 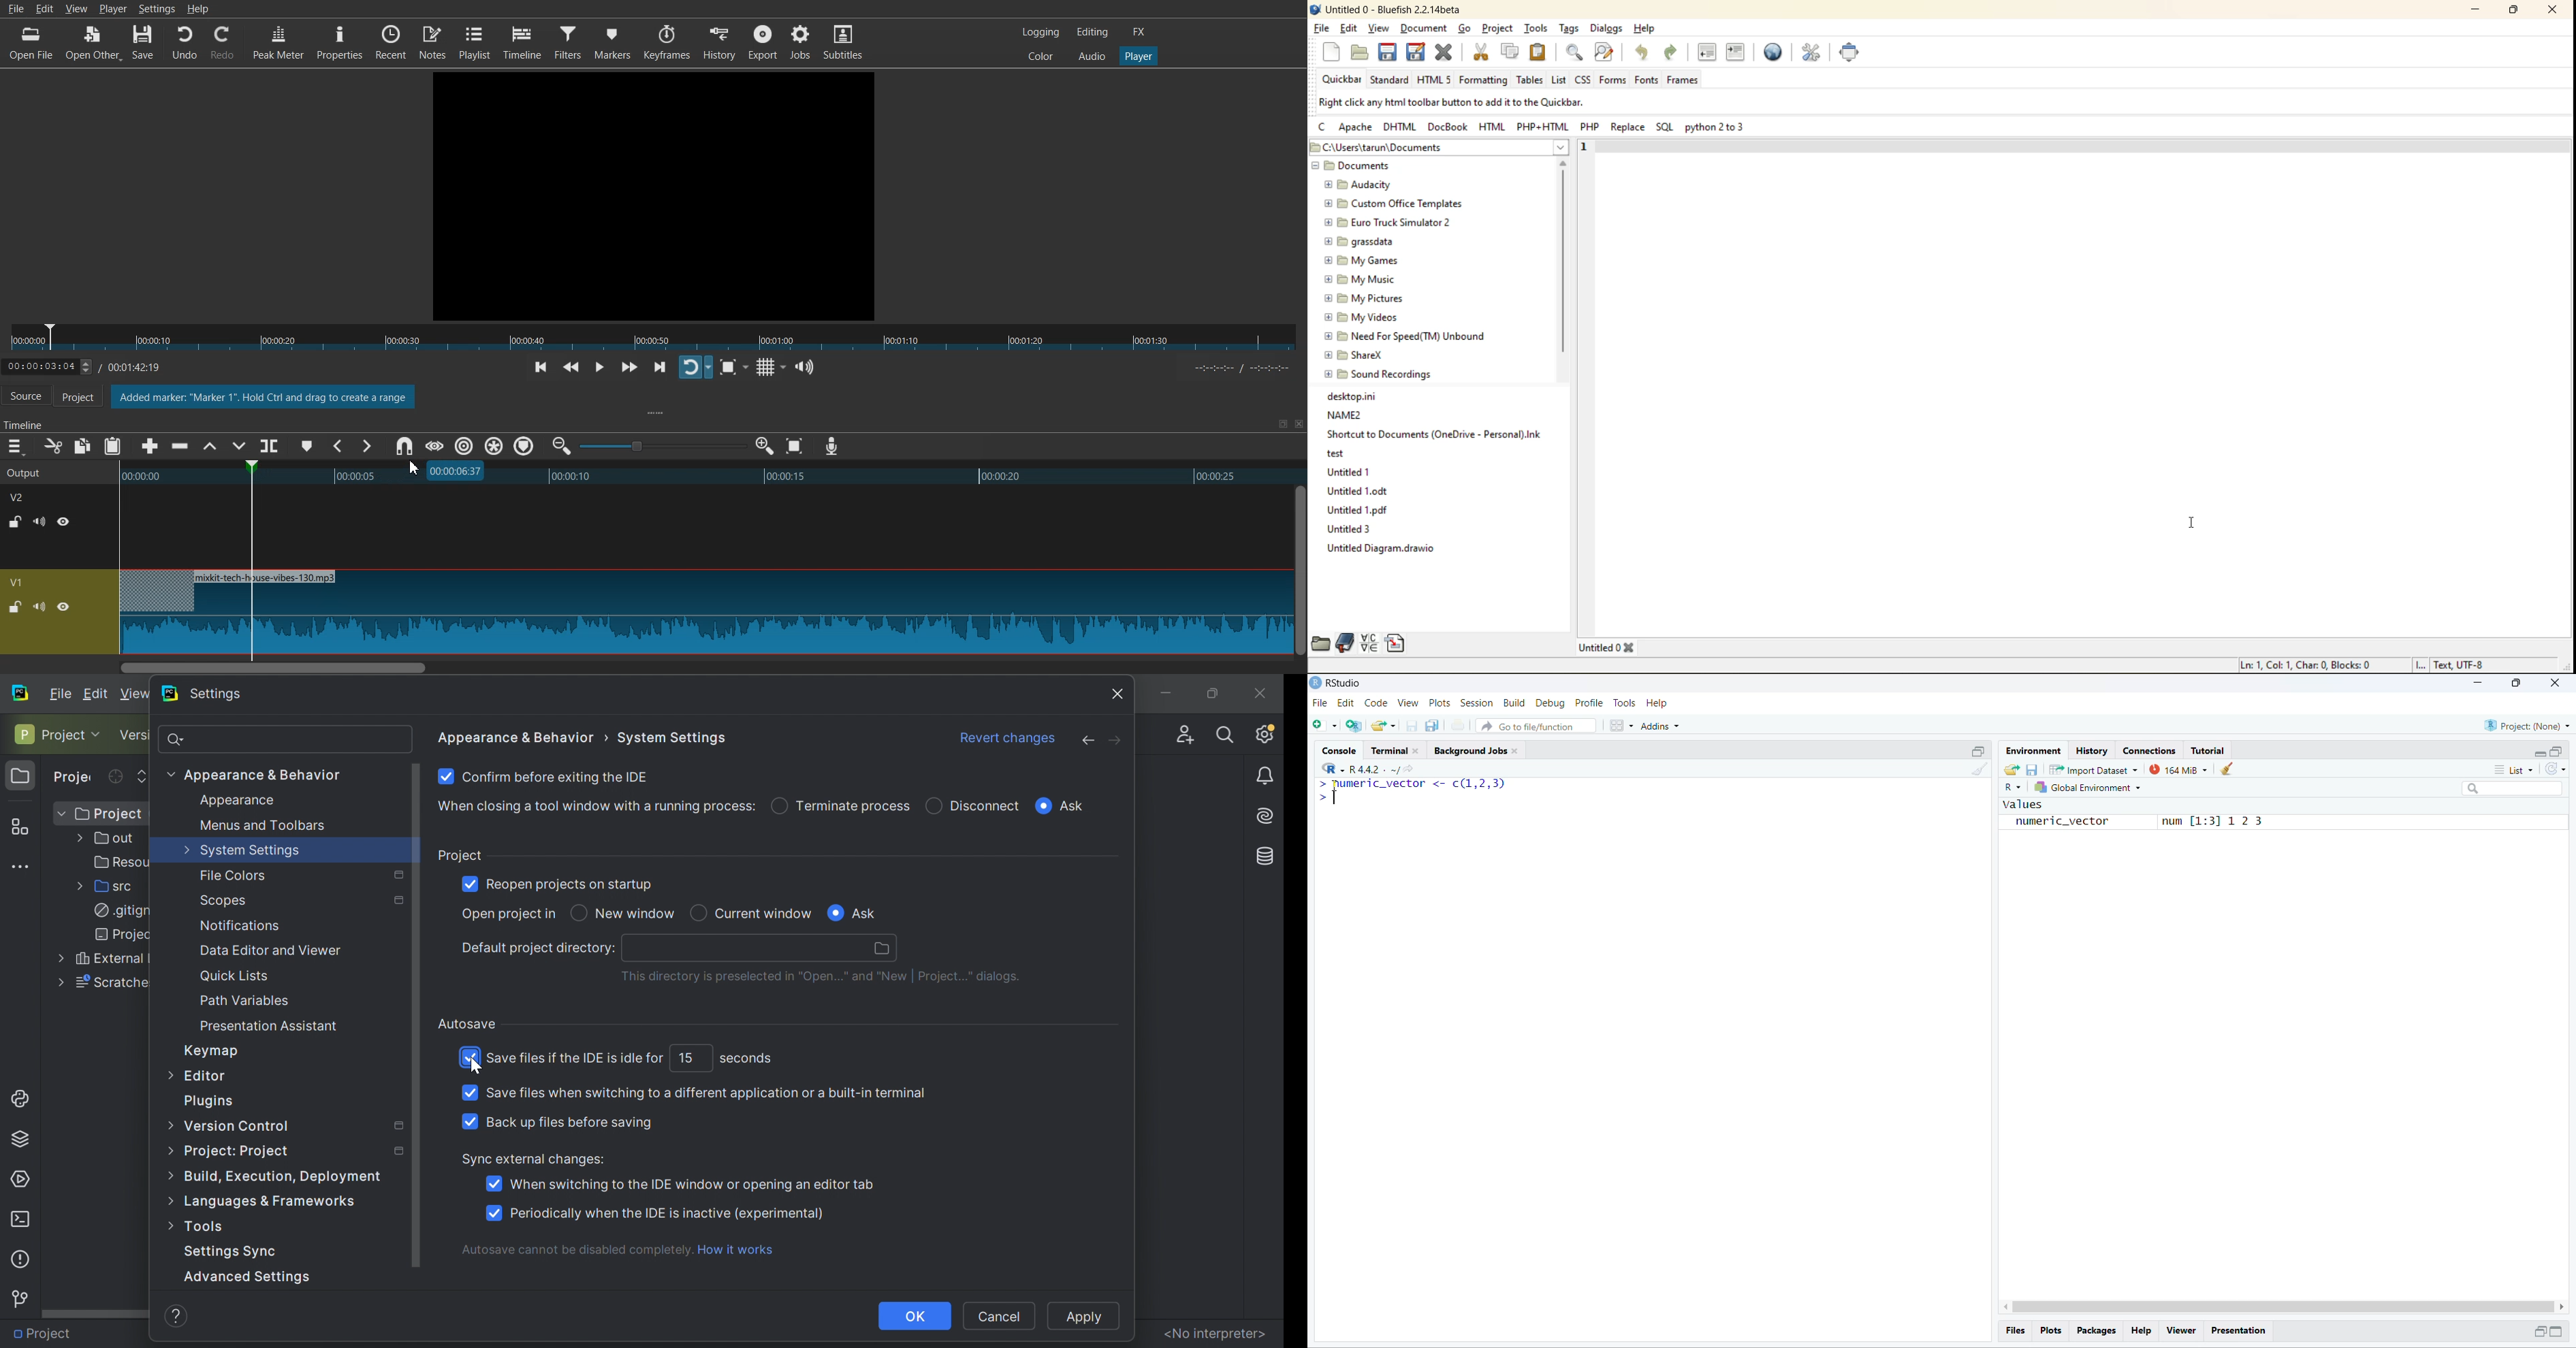 What do you see at coordinates (562, 445) in the screenshot?
I see `Zoom timeline out` at bounding box center [562, 445].